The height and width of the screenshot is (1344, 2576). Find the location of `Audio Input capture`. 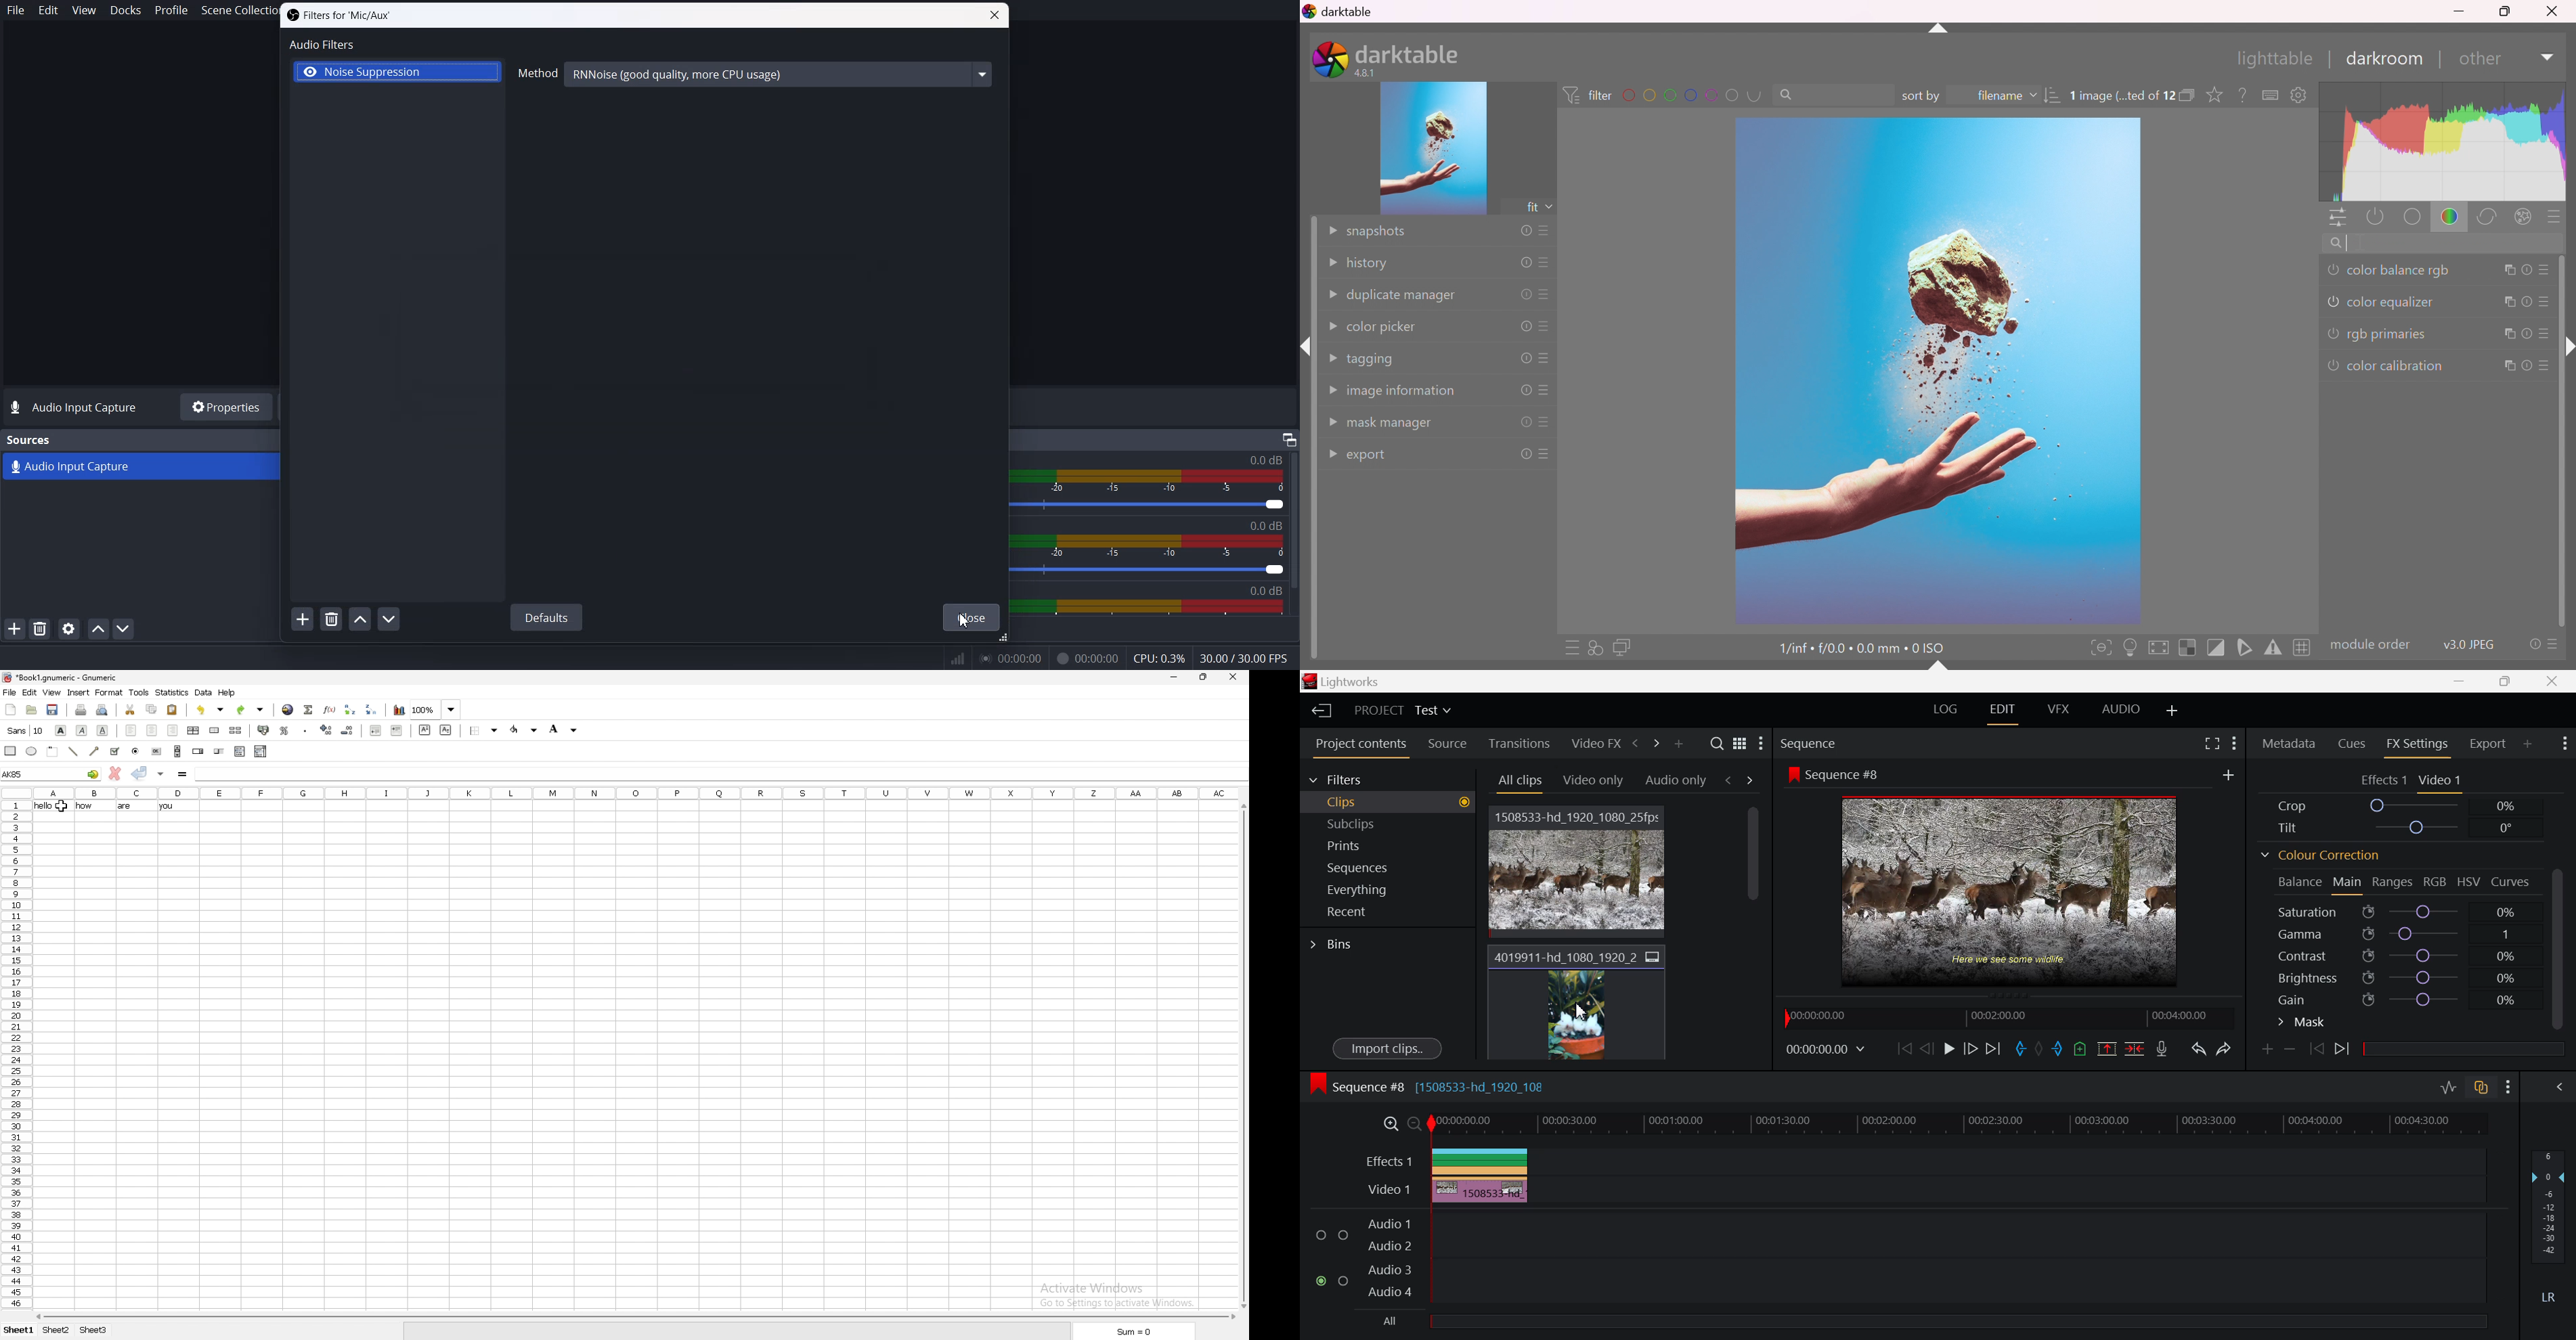

Audio Input capture is located at coordinates (1265, 460).